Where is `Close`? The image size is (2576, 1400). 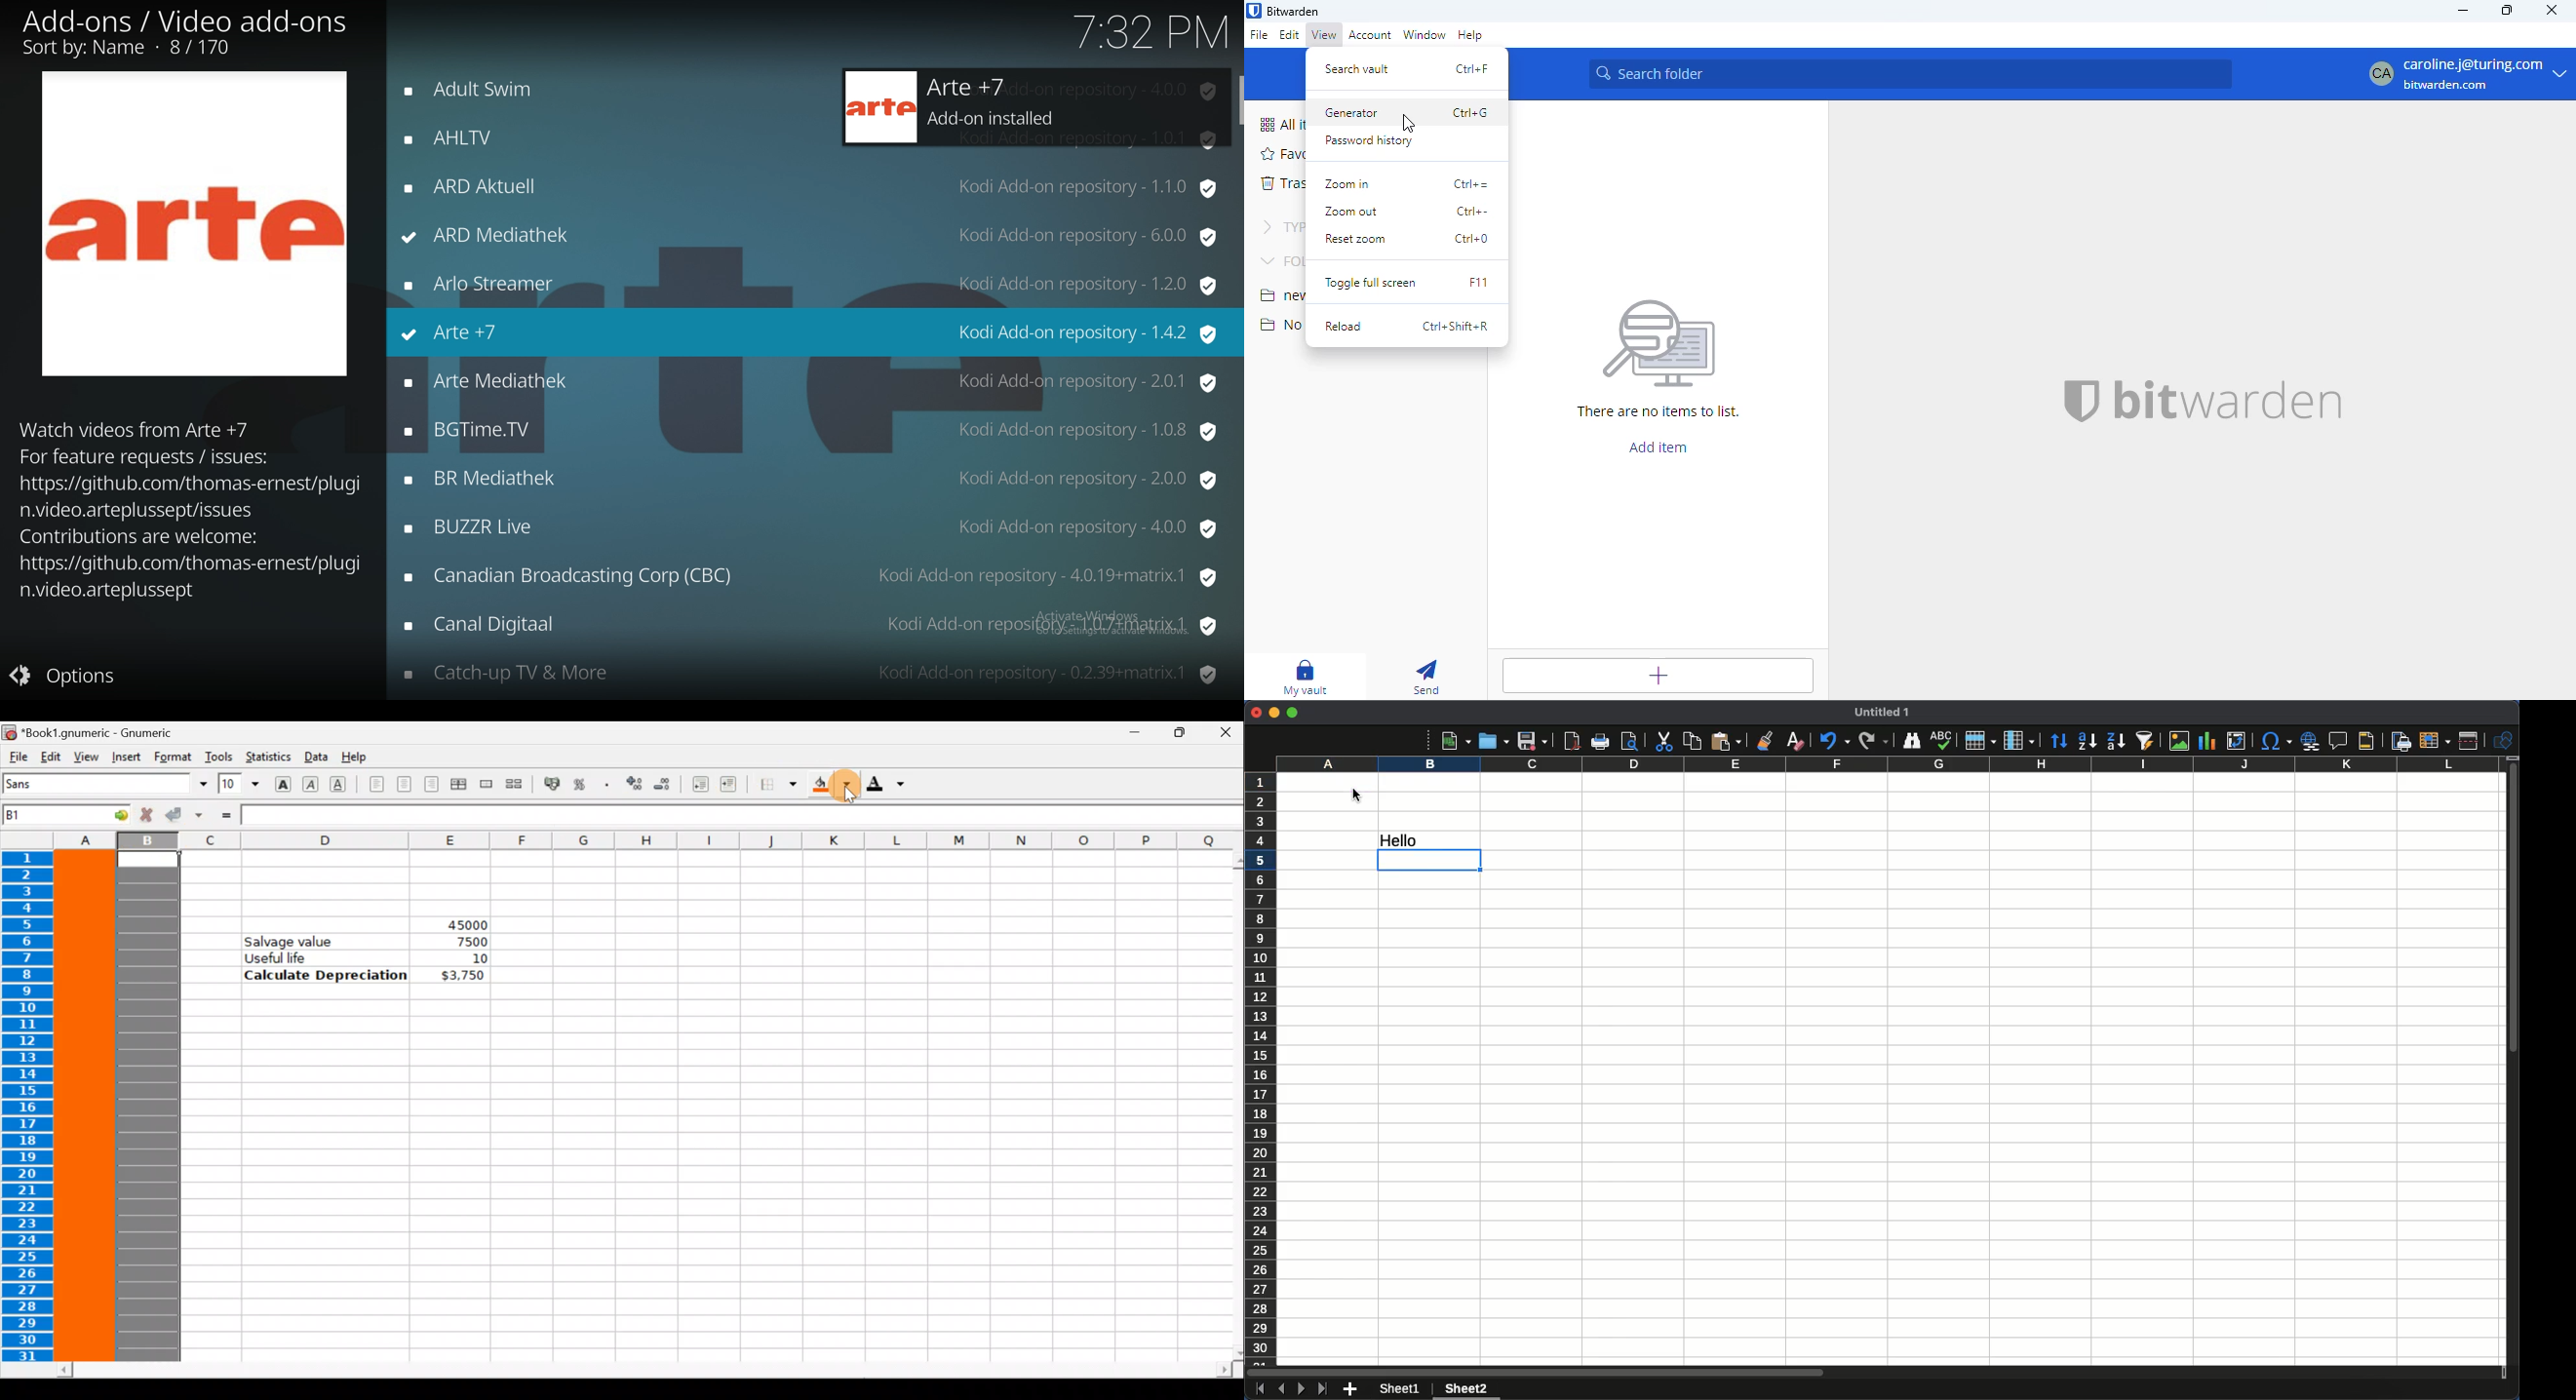 Close is located at coordinates (1256, 712).